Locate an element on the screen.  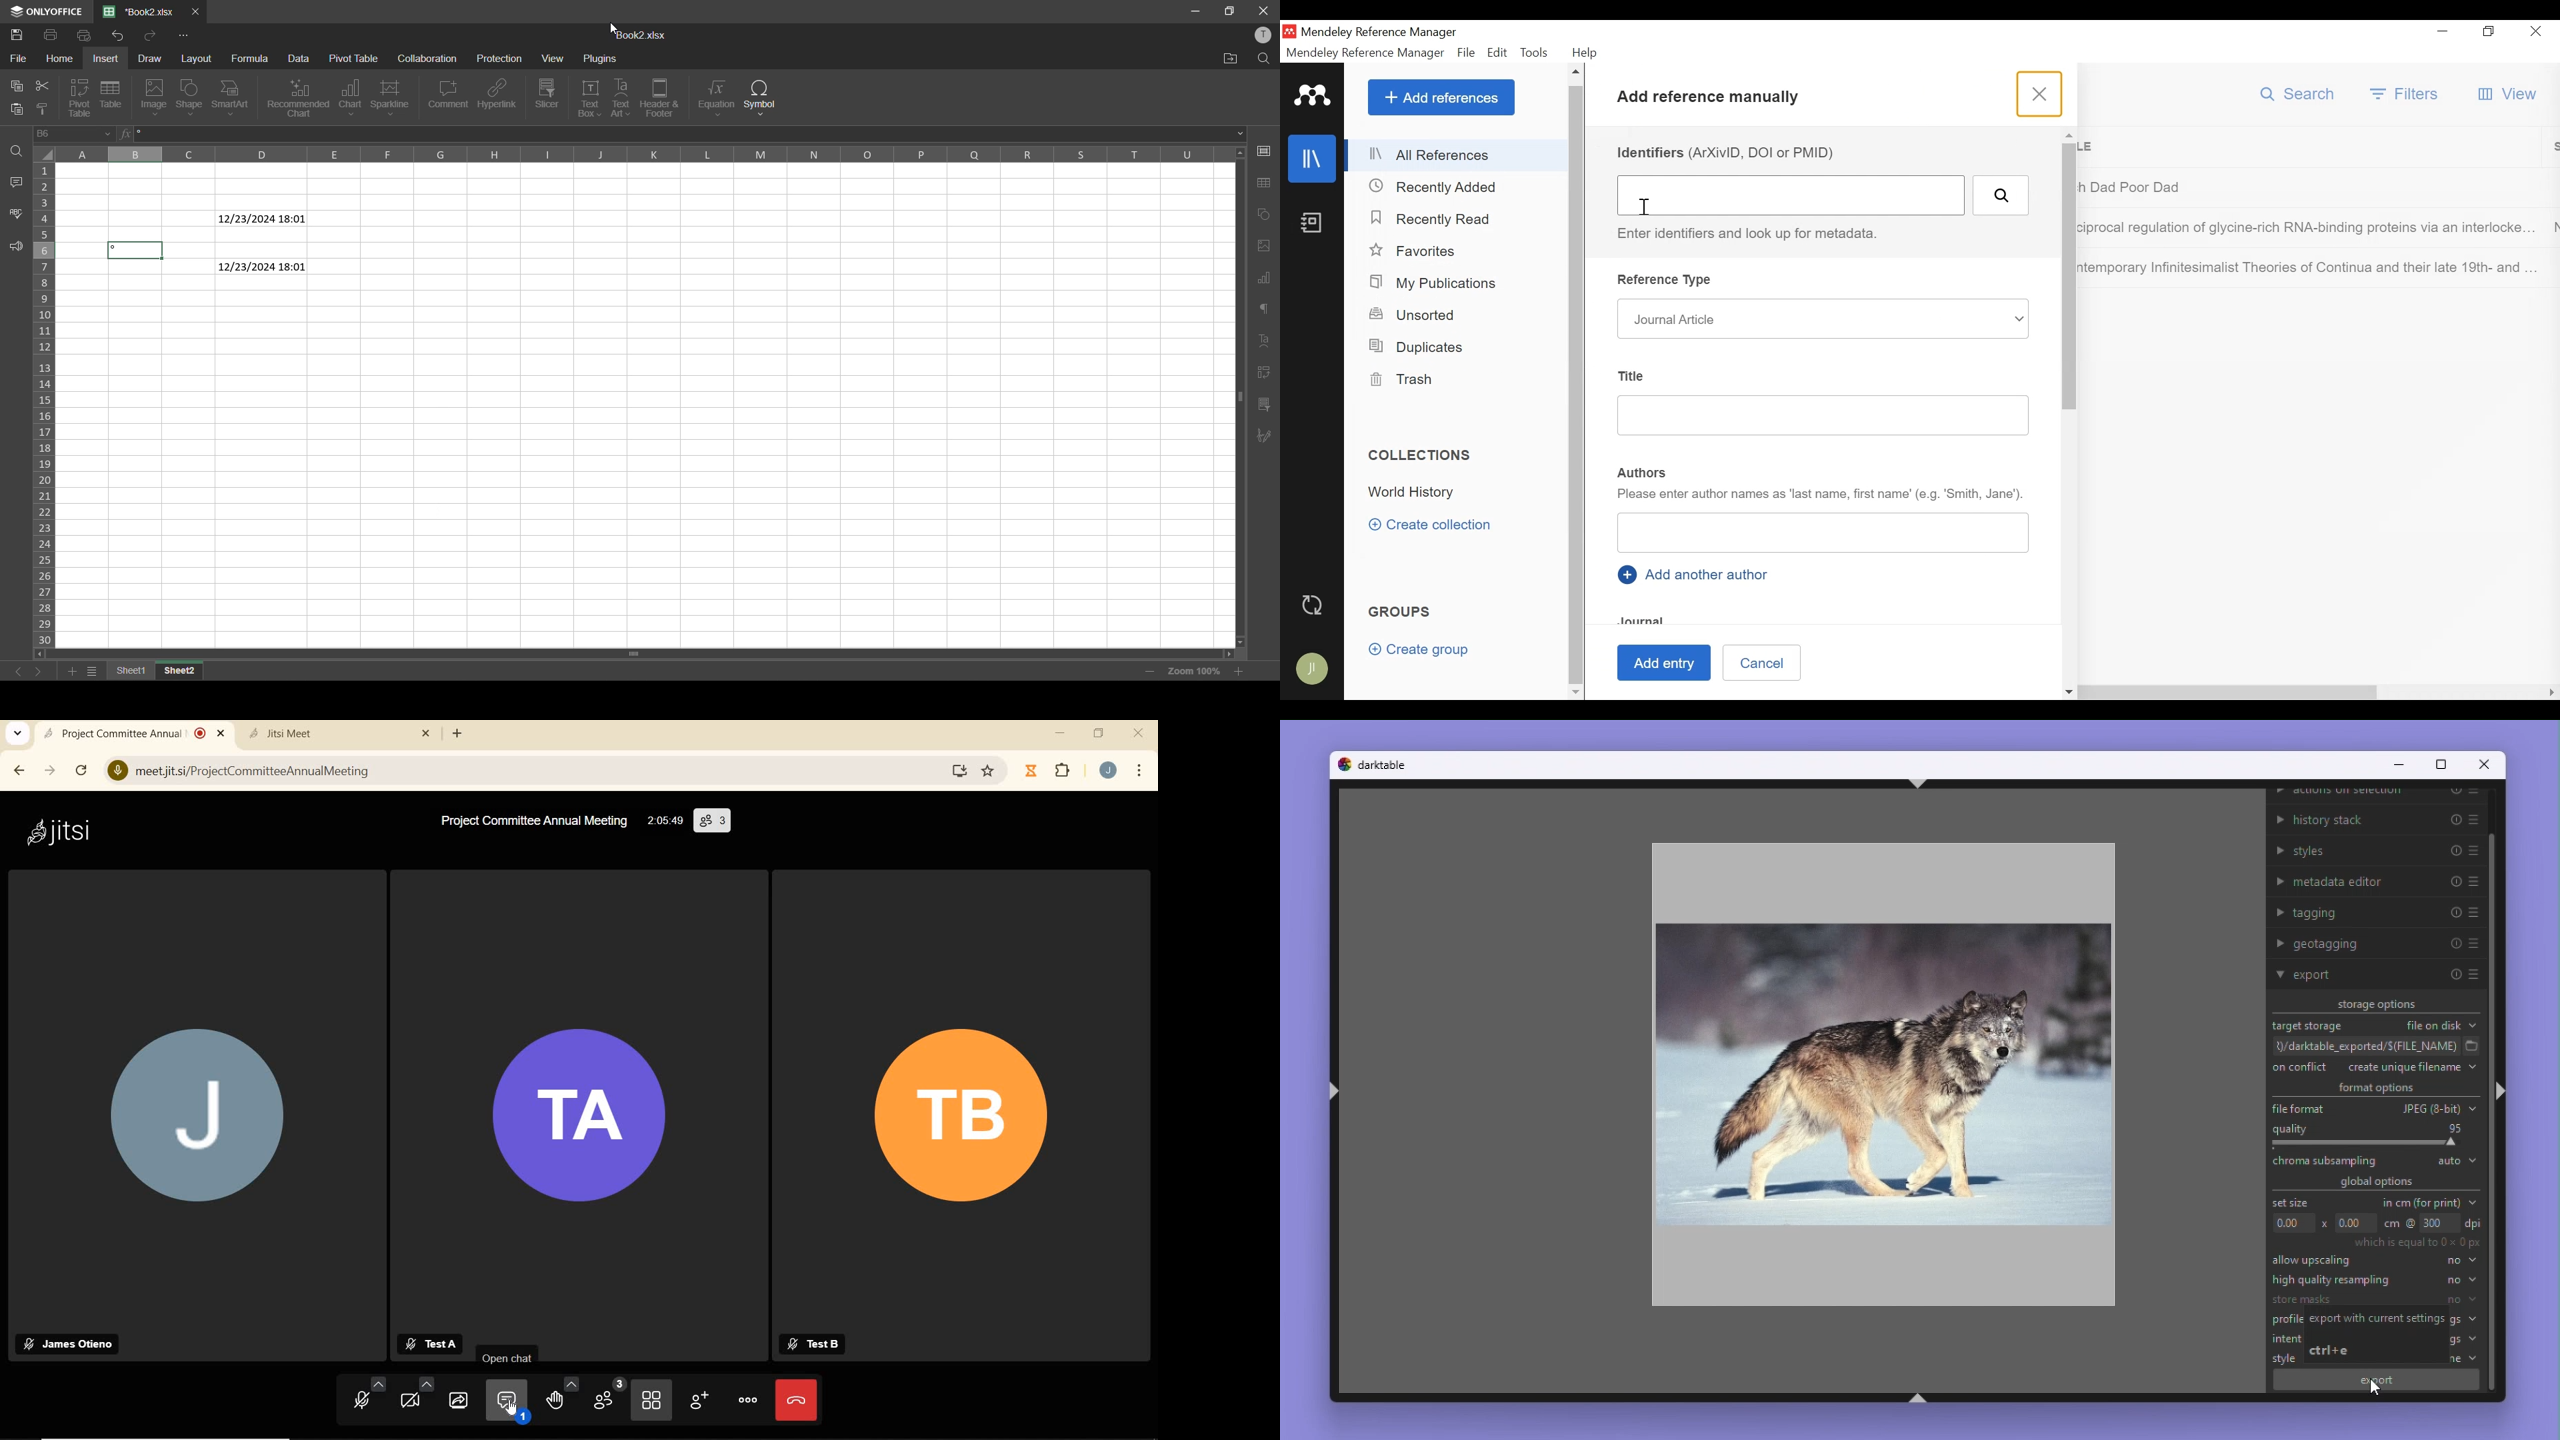
minimize is located at coordinates (1192, 12).